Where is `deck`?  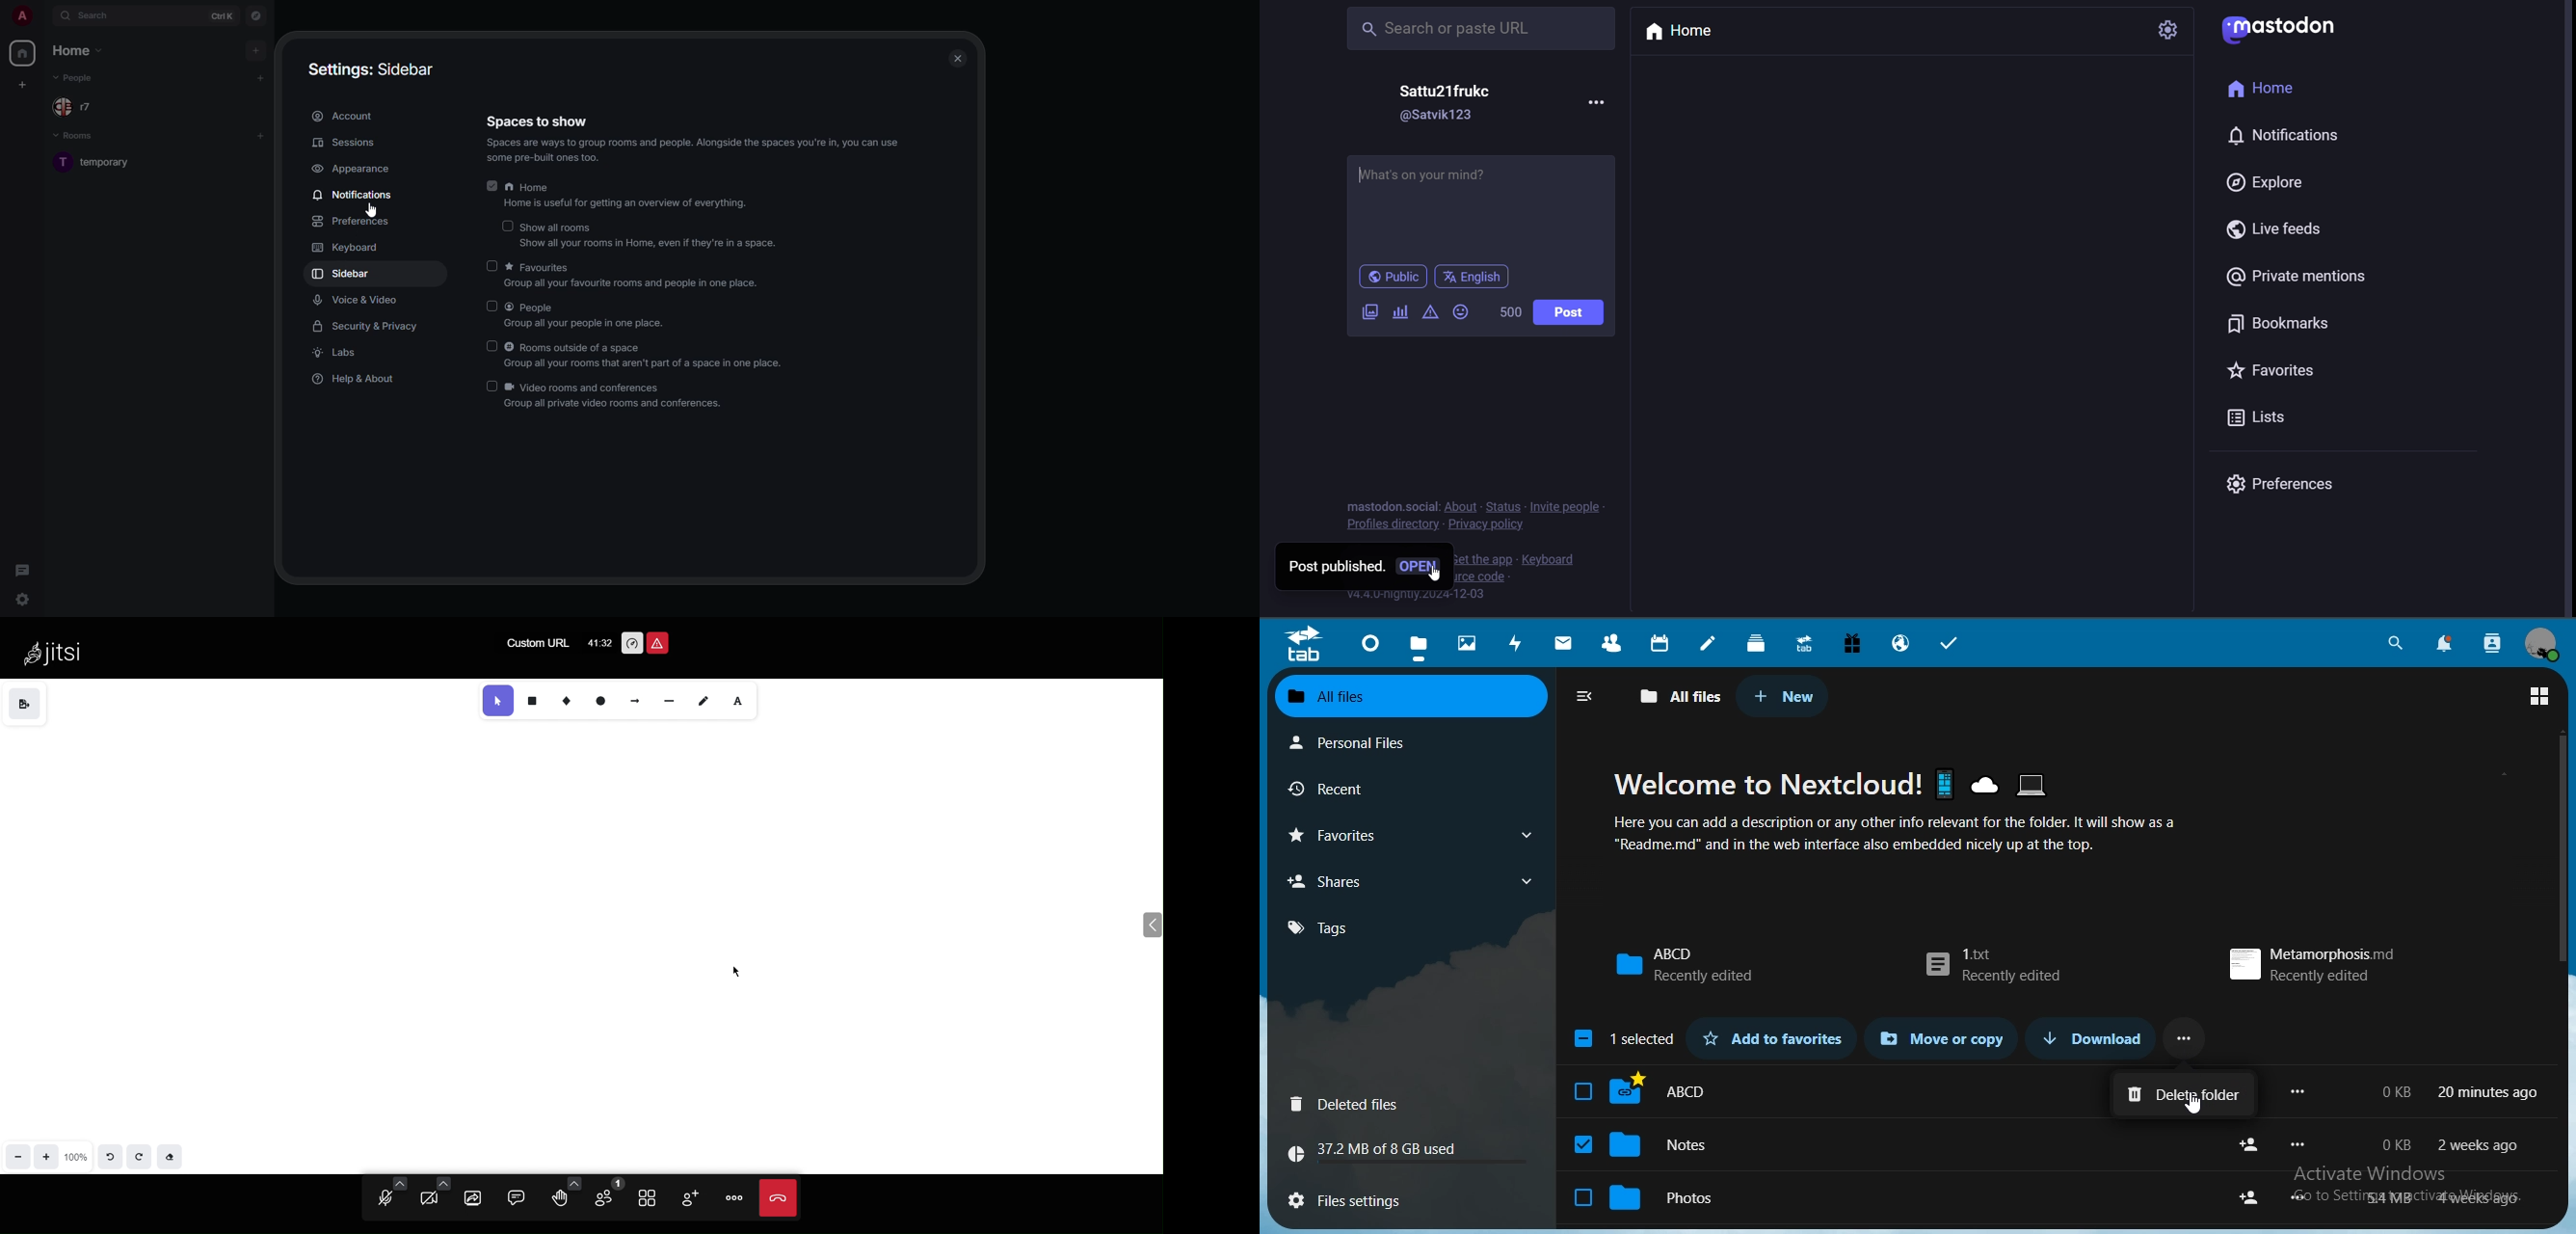 deck is located at coordinates (1760, 643).